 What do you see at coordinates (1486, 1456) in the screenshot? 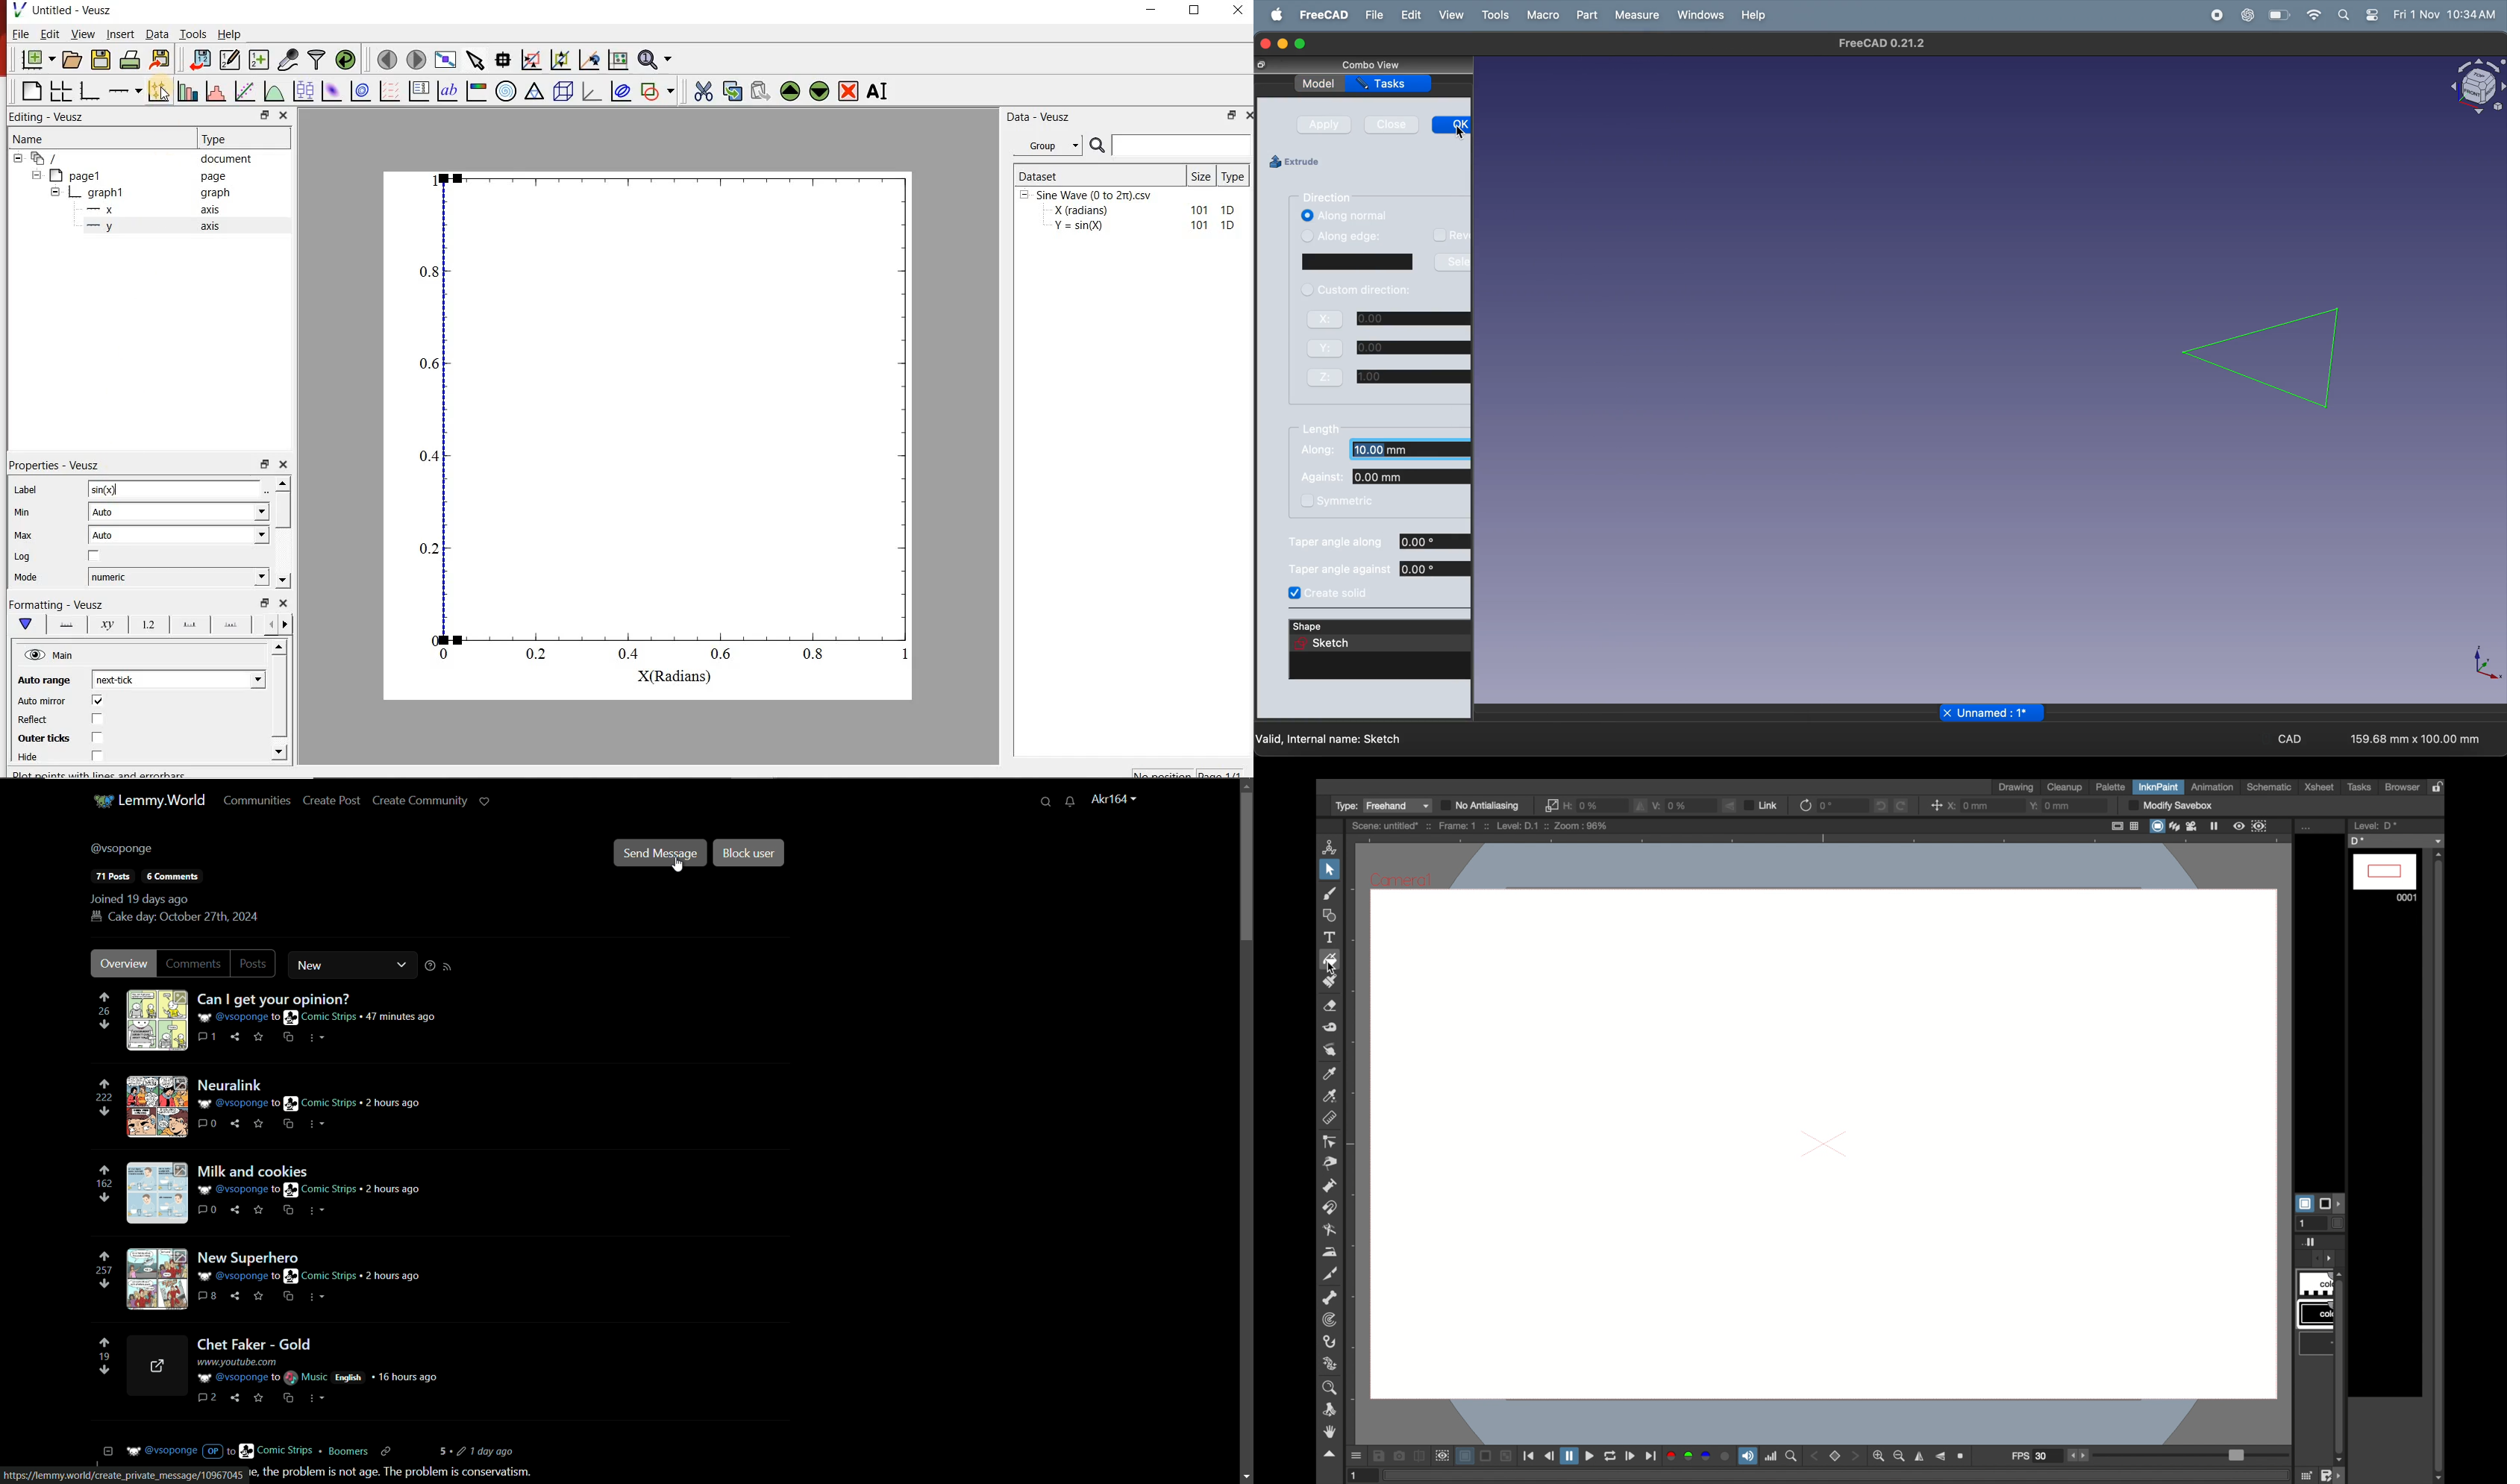
I see `screen` at bounding box center [1486, 1456].